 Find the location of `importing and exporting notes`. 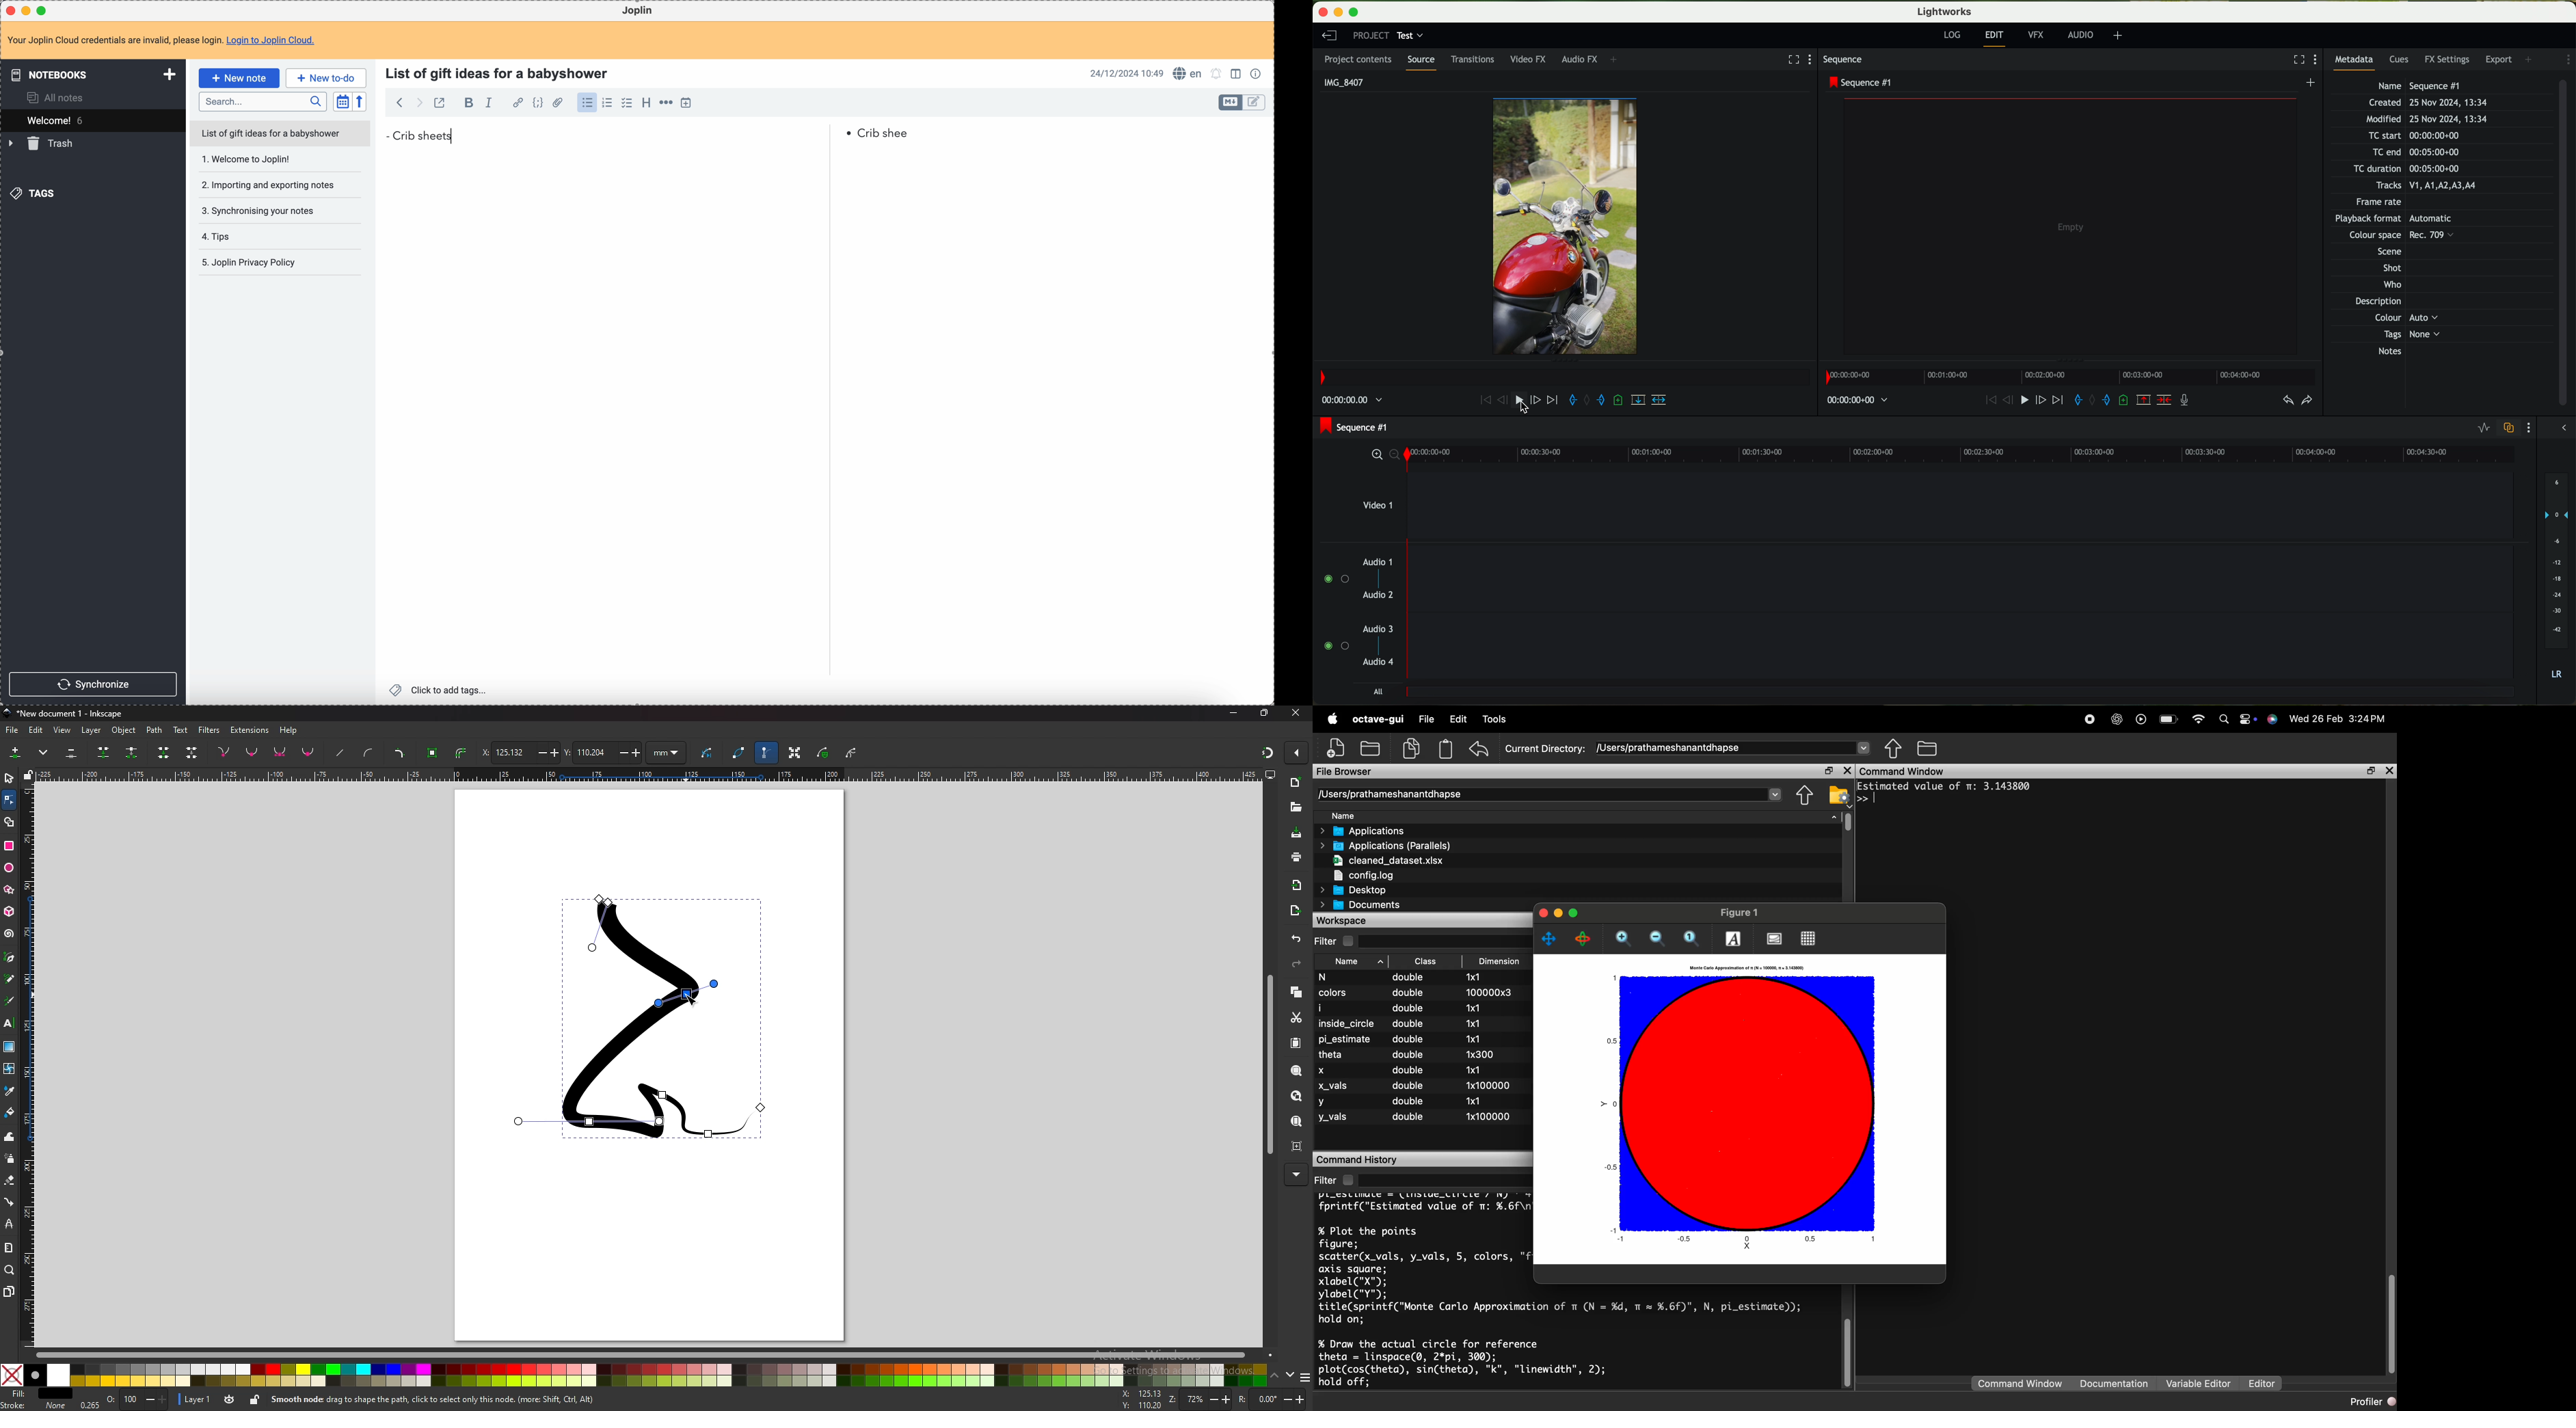

importing and exporting notes is located at coordinates (268, 184).